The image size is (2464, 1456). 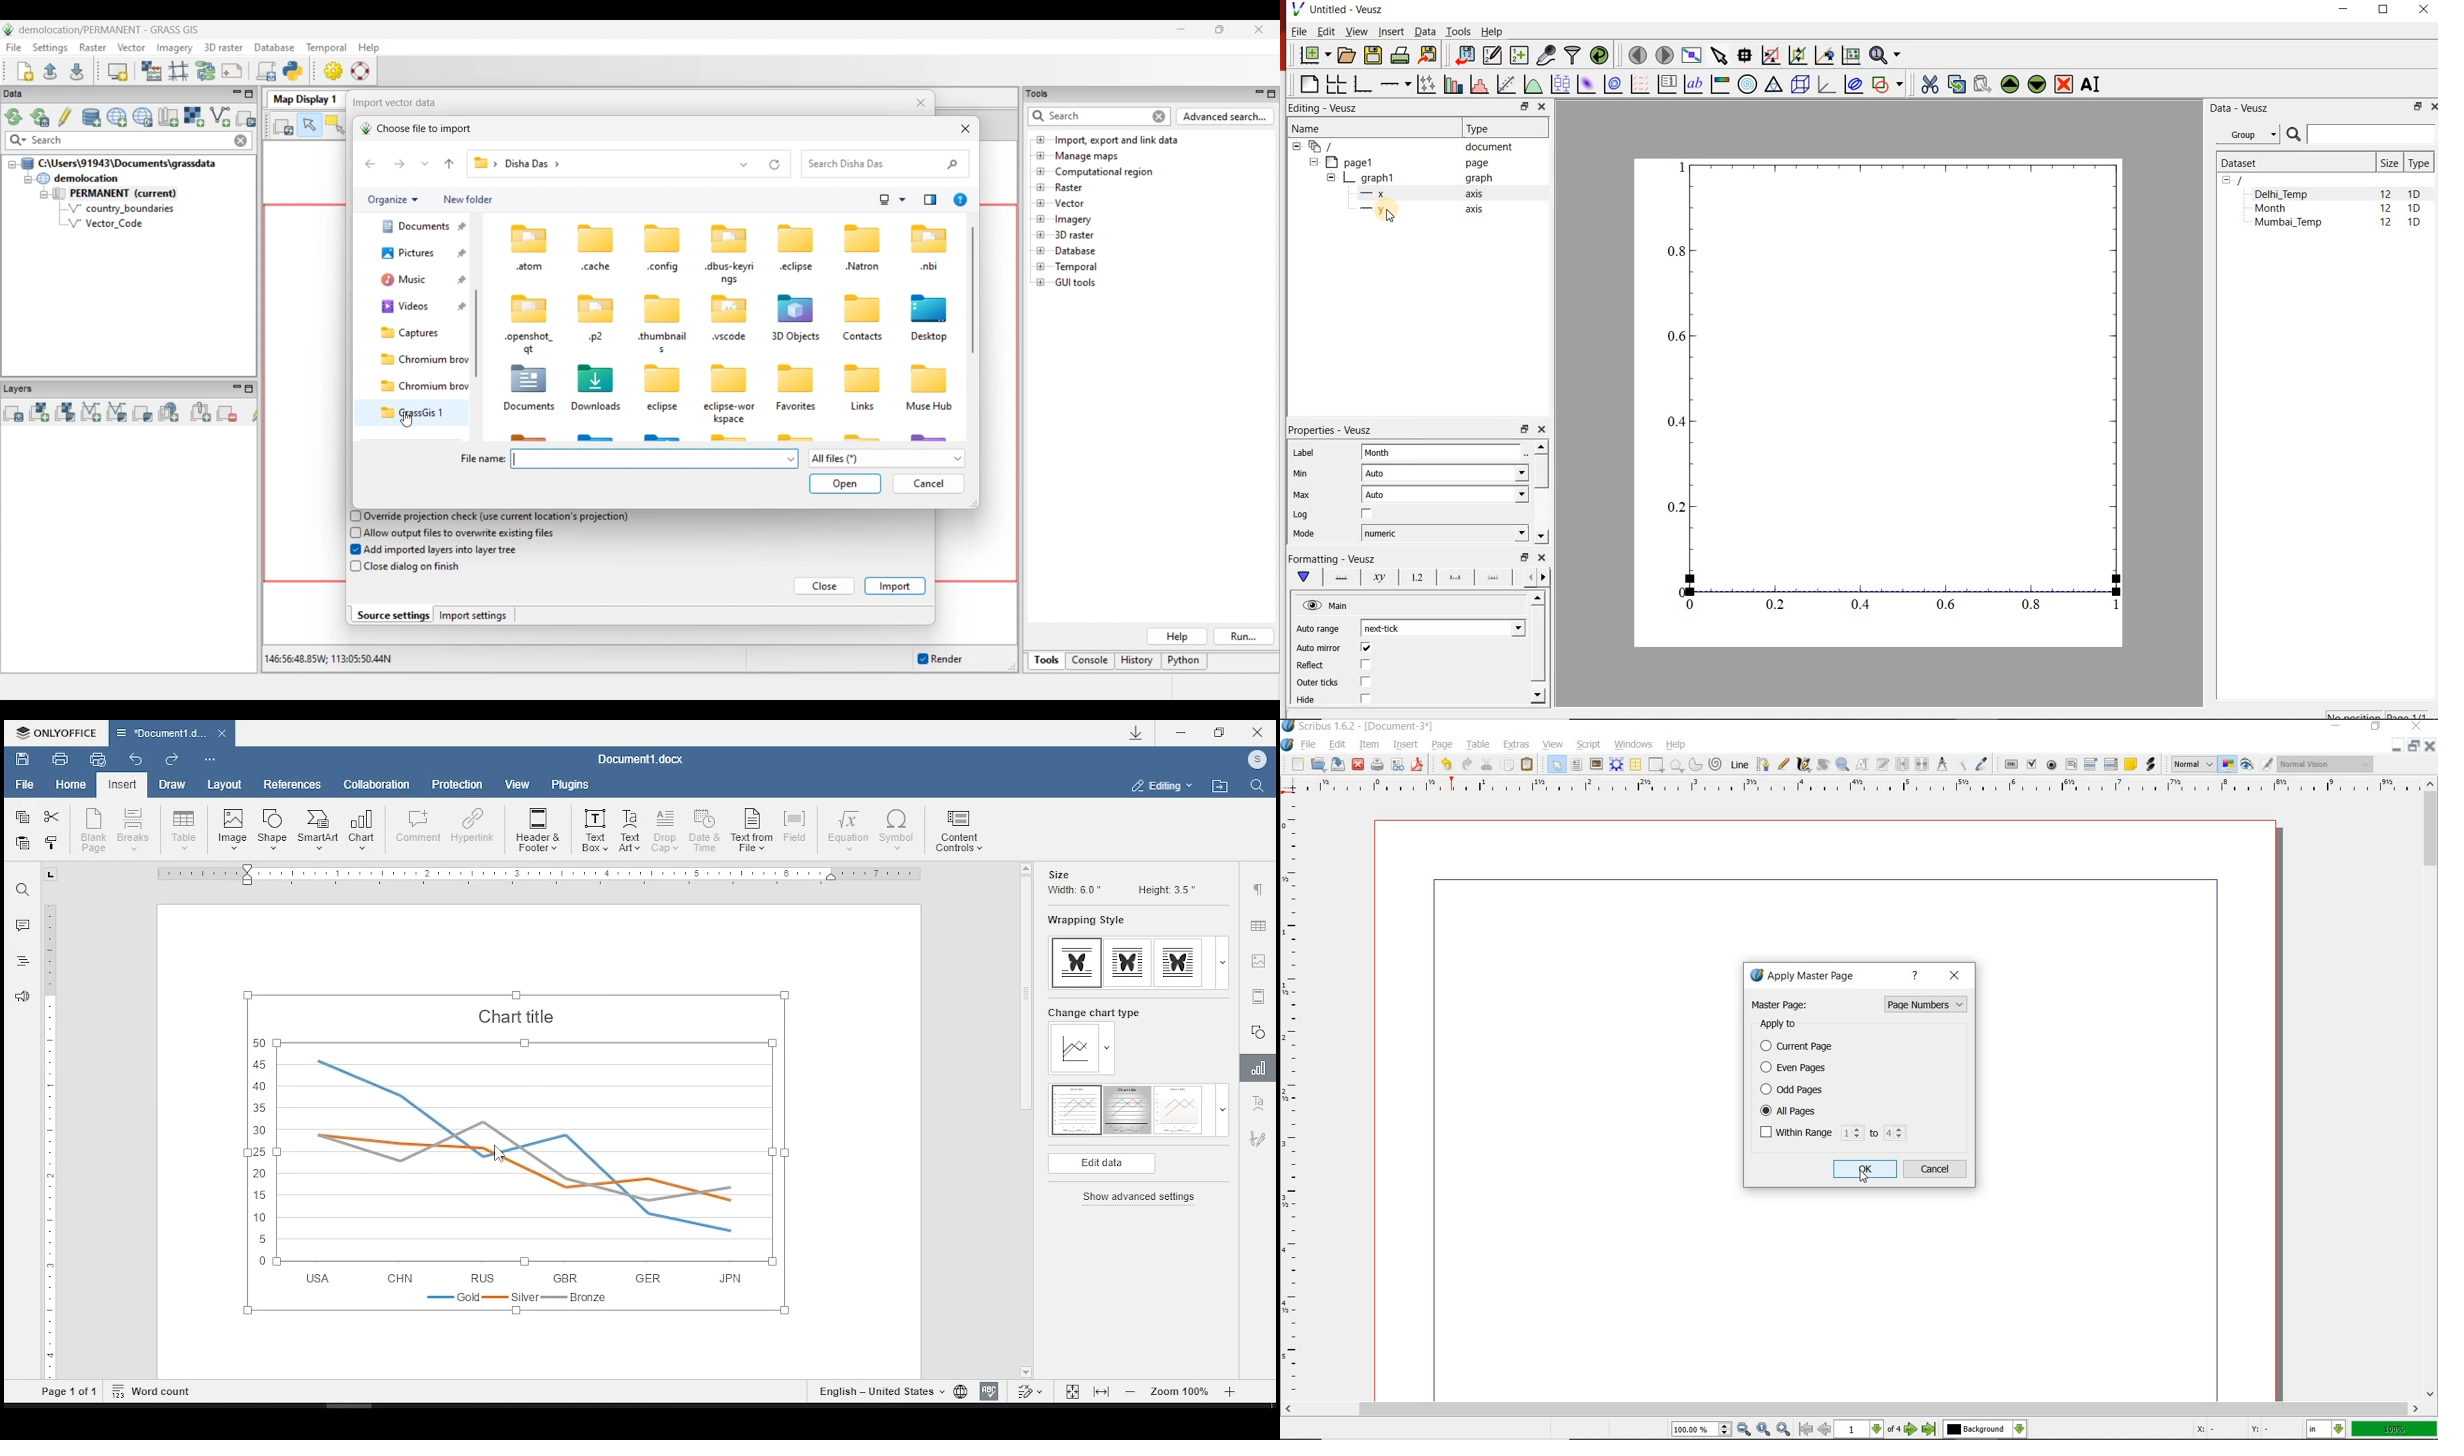 What do you see at coordinates (639, 760) in the screenshot?
I see `Document3.docx` at bounding box center [639, 760].